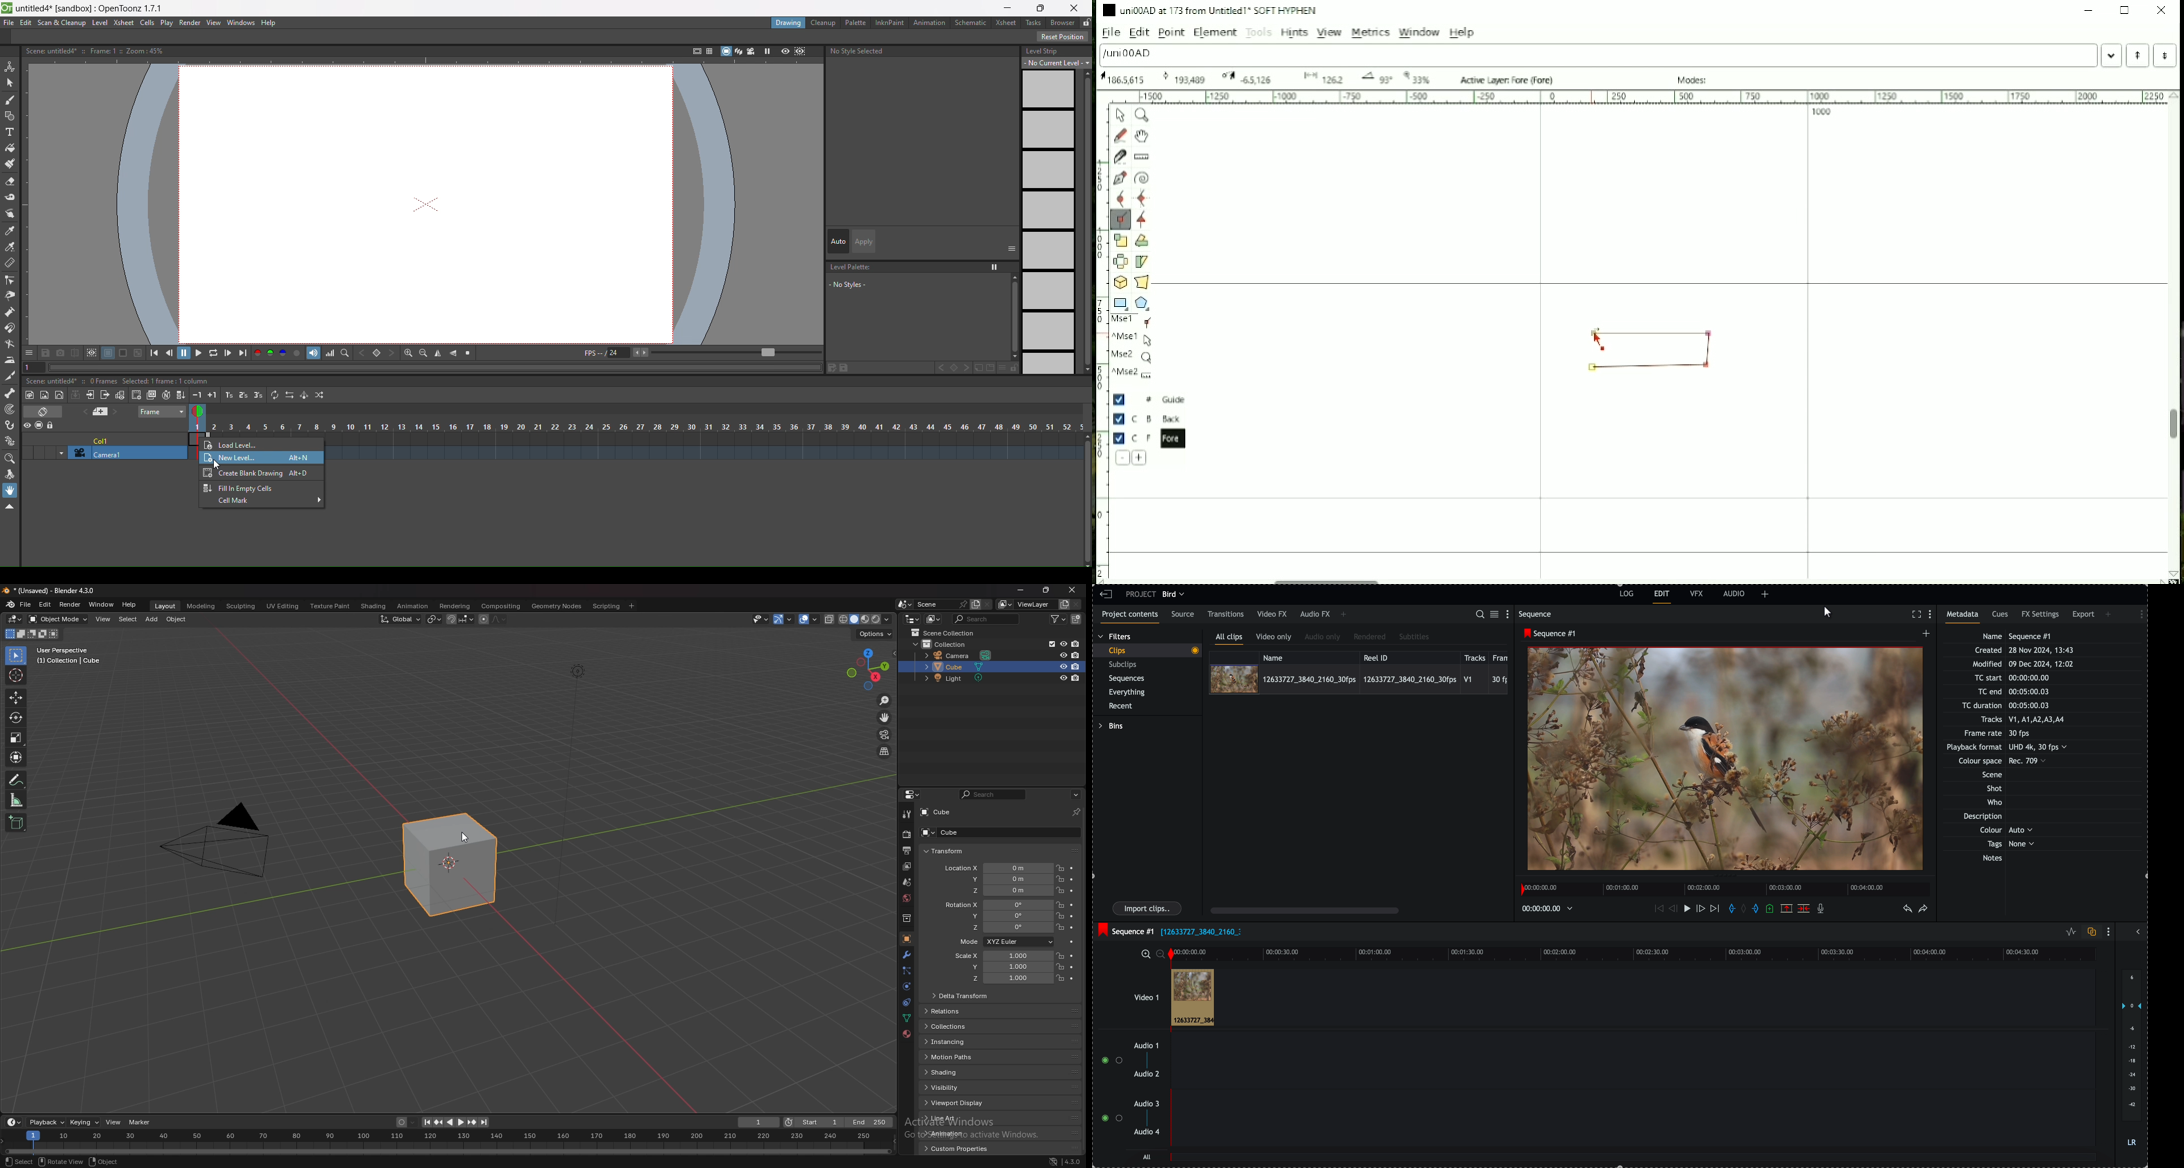 The width and height of the screenshot is (2184, 1176). What do you see at coordinates (941, 604) in the screenshot?
I see `scene` at bounding box center [941, 604].